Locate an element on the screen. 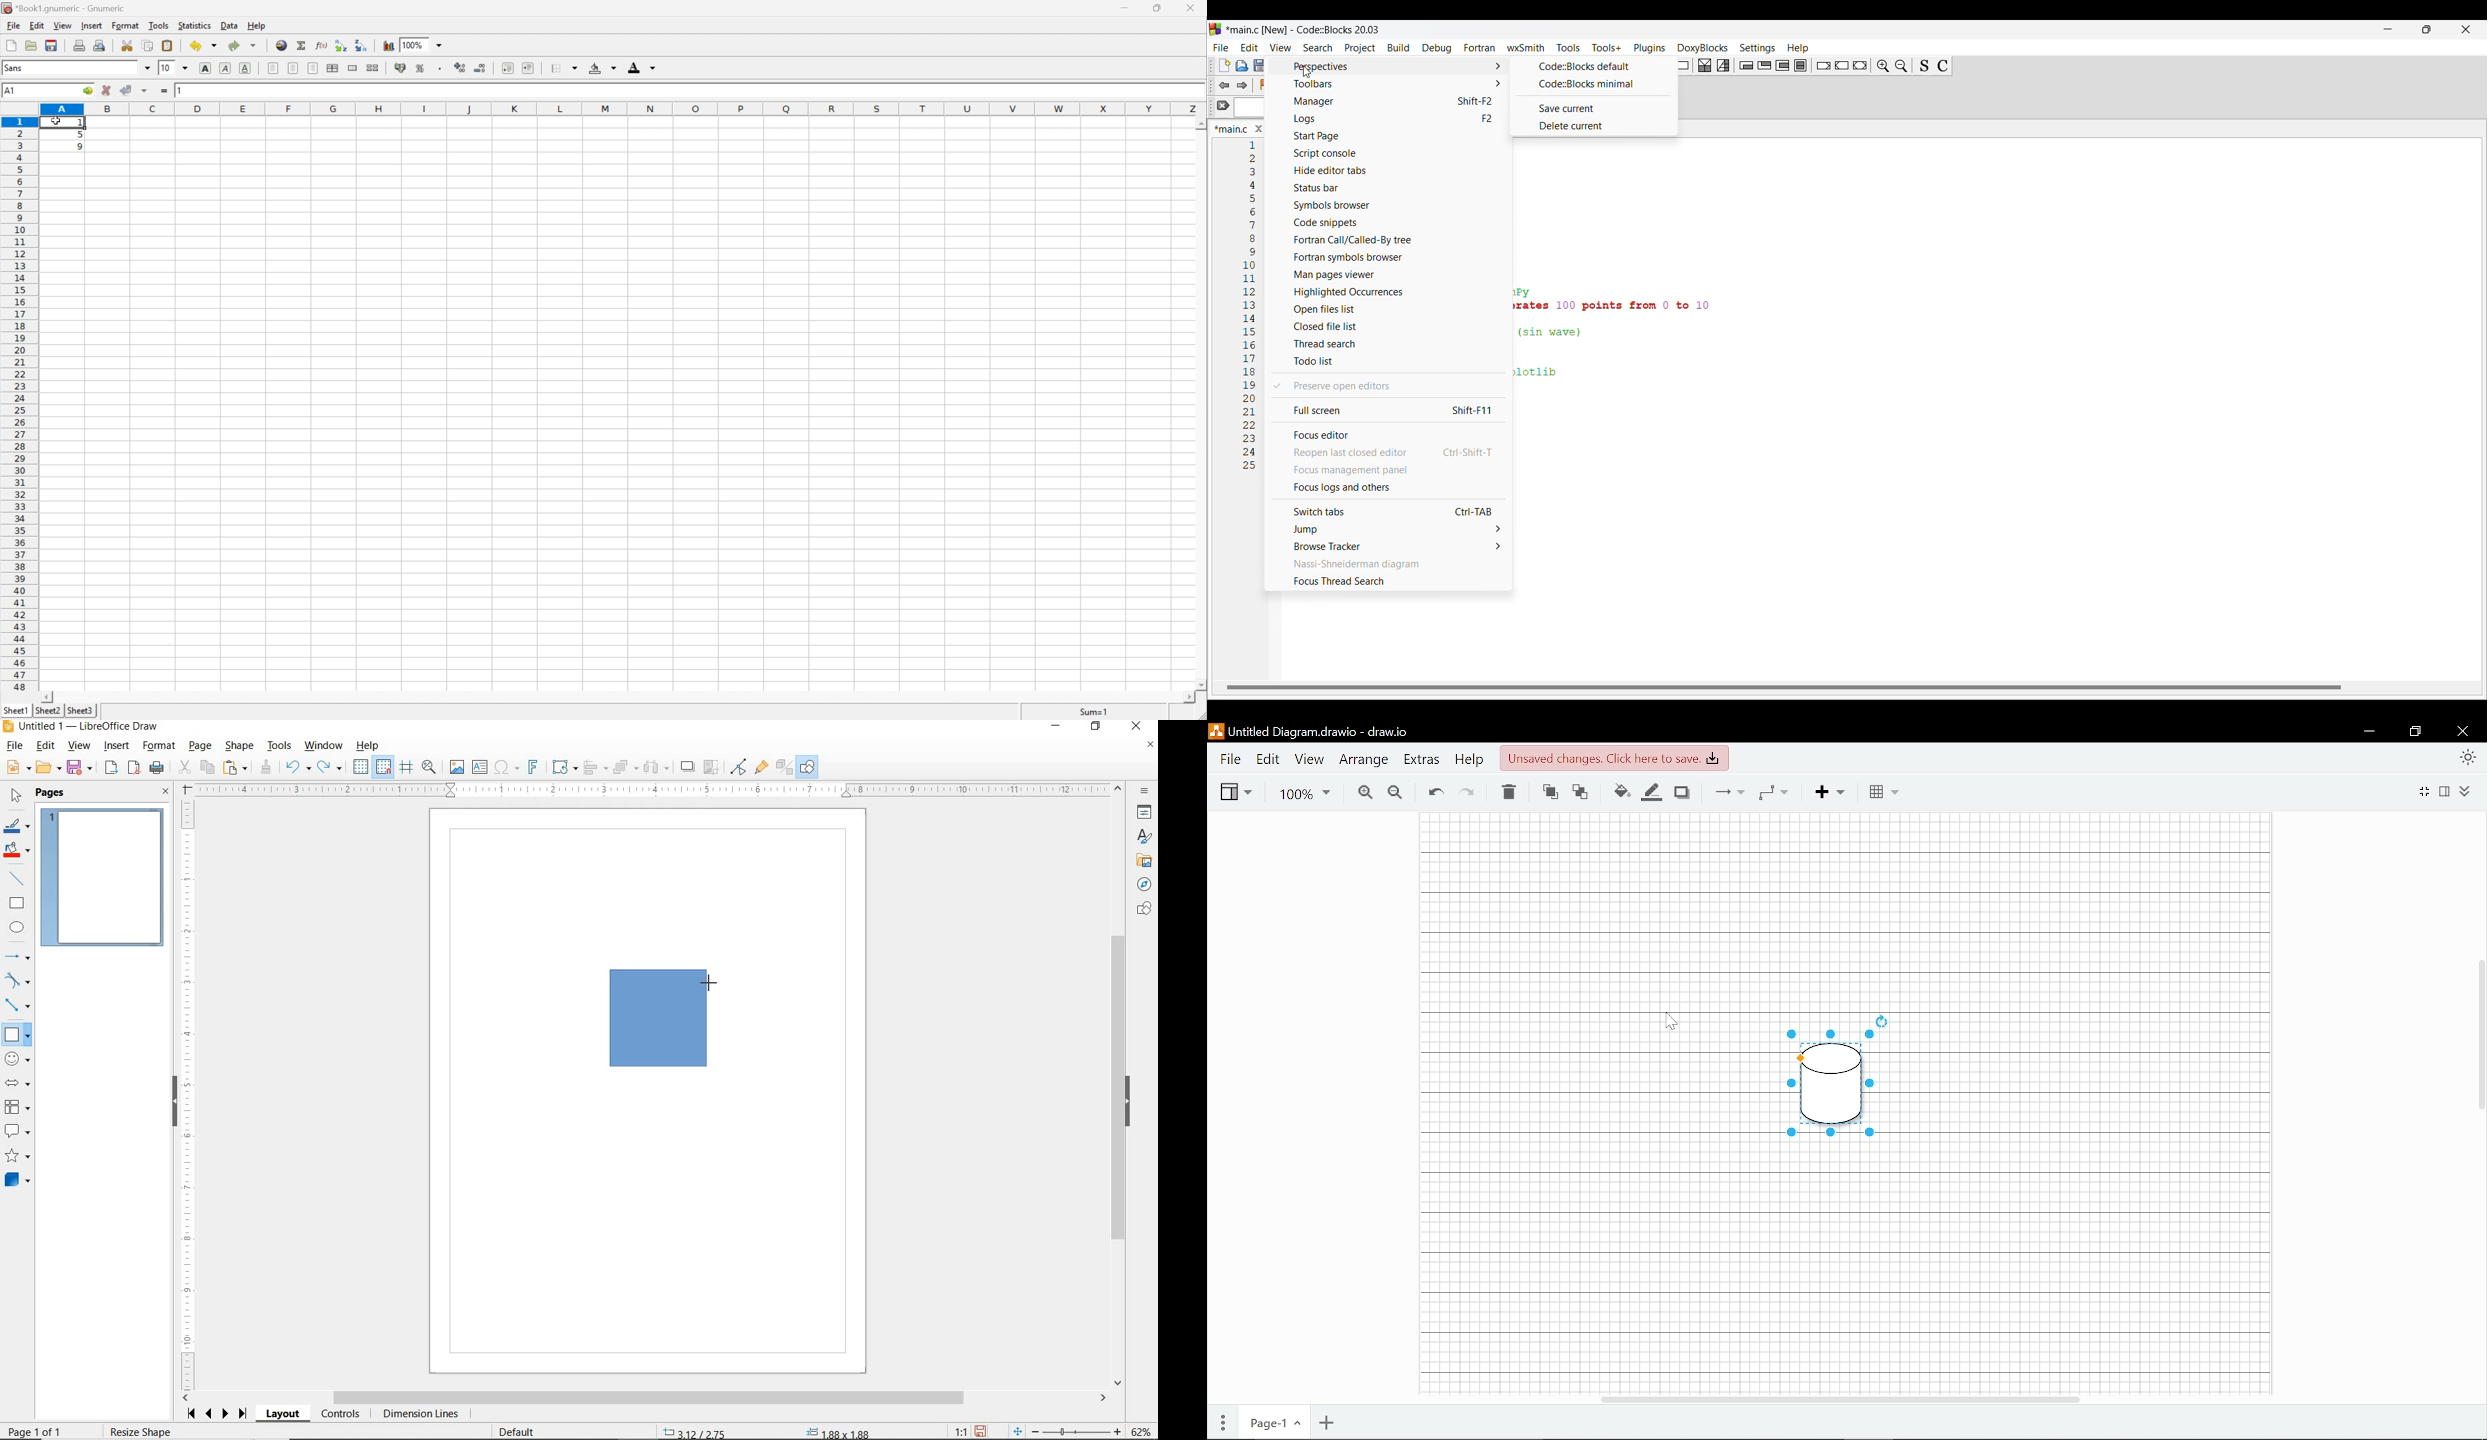 The image size is (2492, 1456). FILL COLOR is located at coordinates (18, 852).